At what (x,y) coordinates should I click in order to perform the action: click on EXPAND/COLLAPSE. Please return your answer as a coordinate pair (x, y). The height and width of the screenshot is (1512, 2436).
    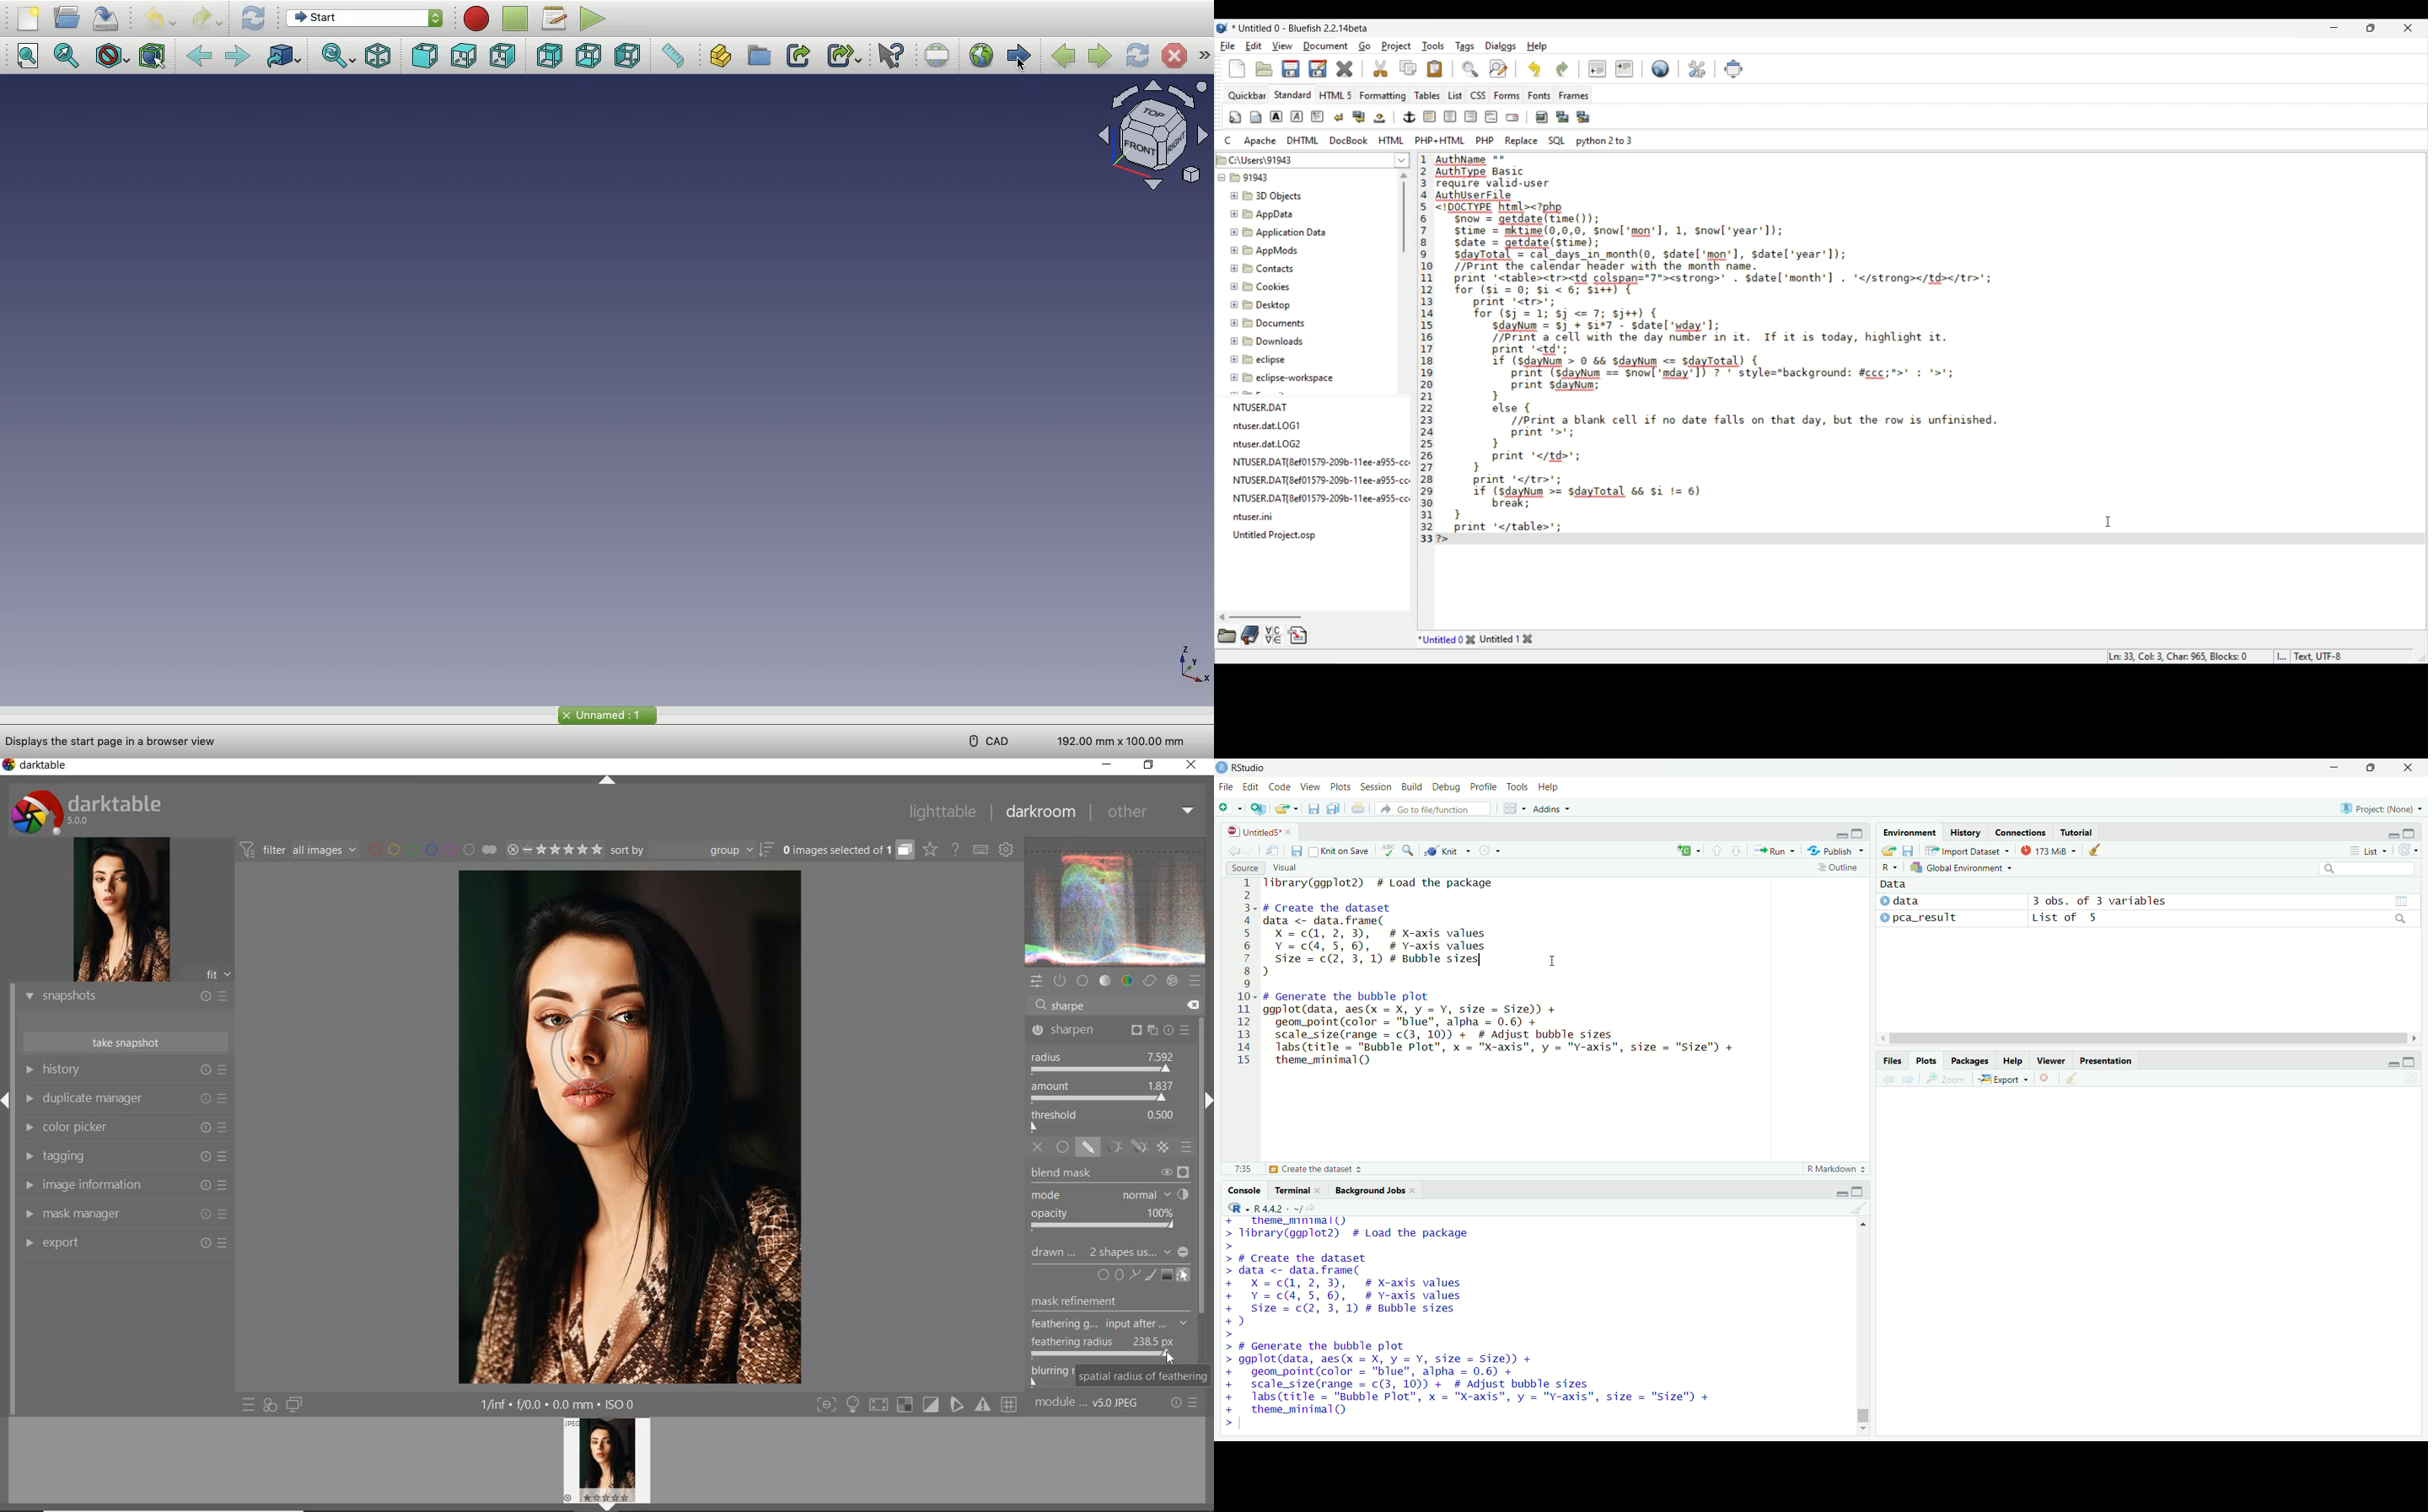
    Looking at the image, I should click on (605, 781).